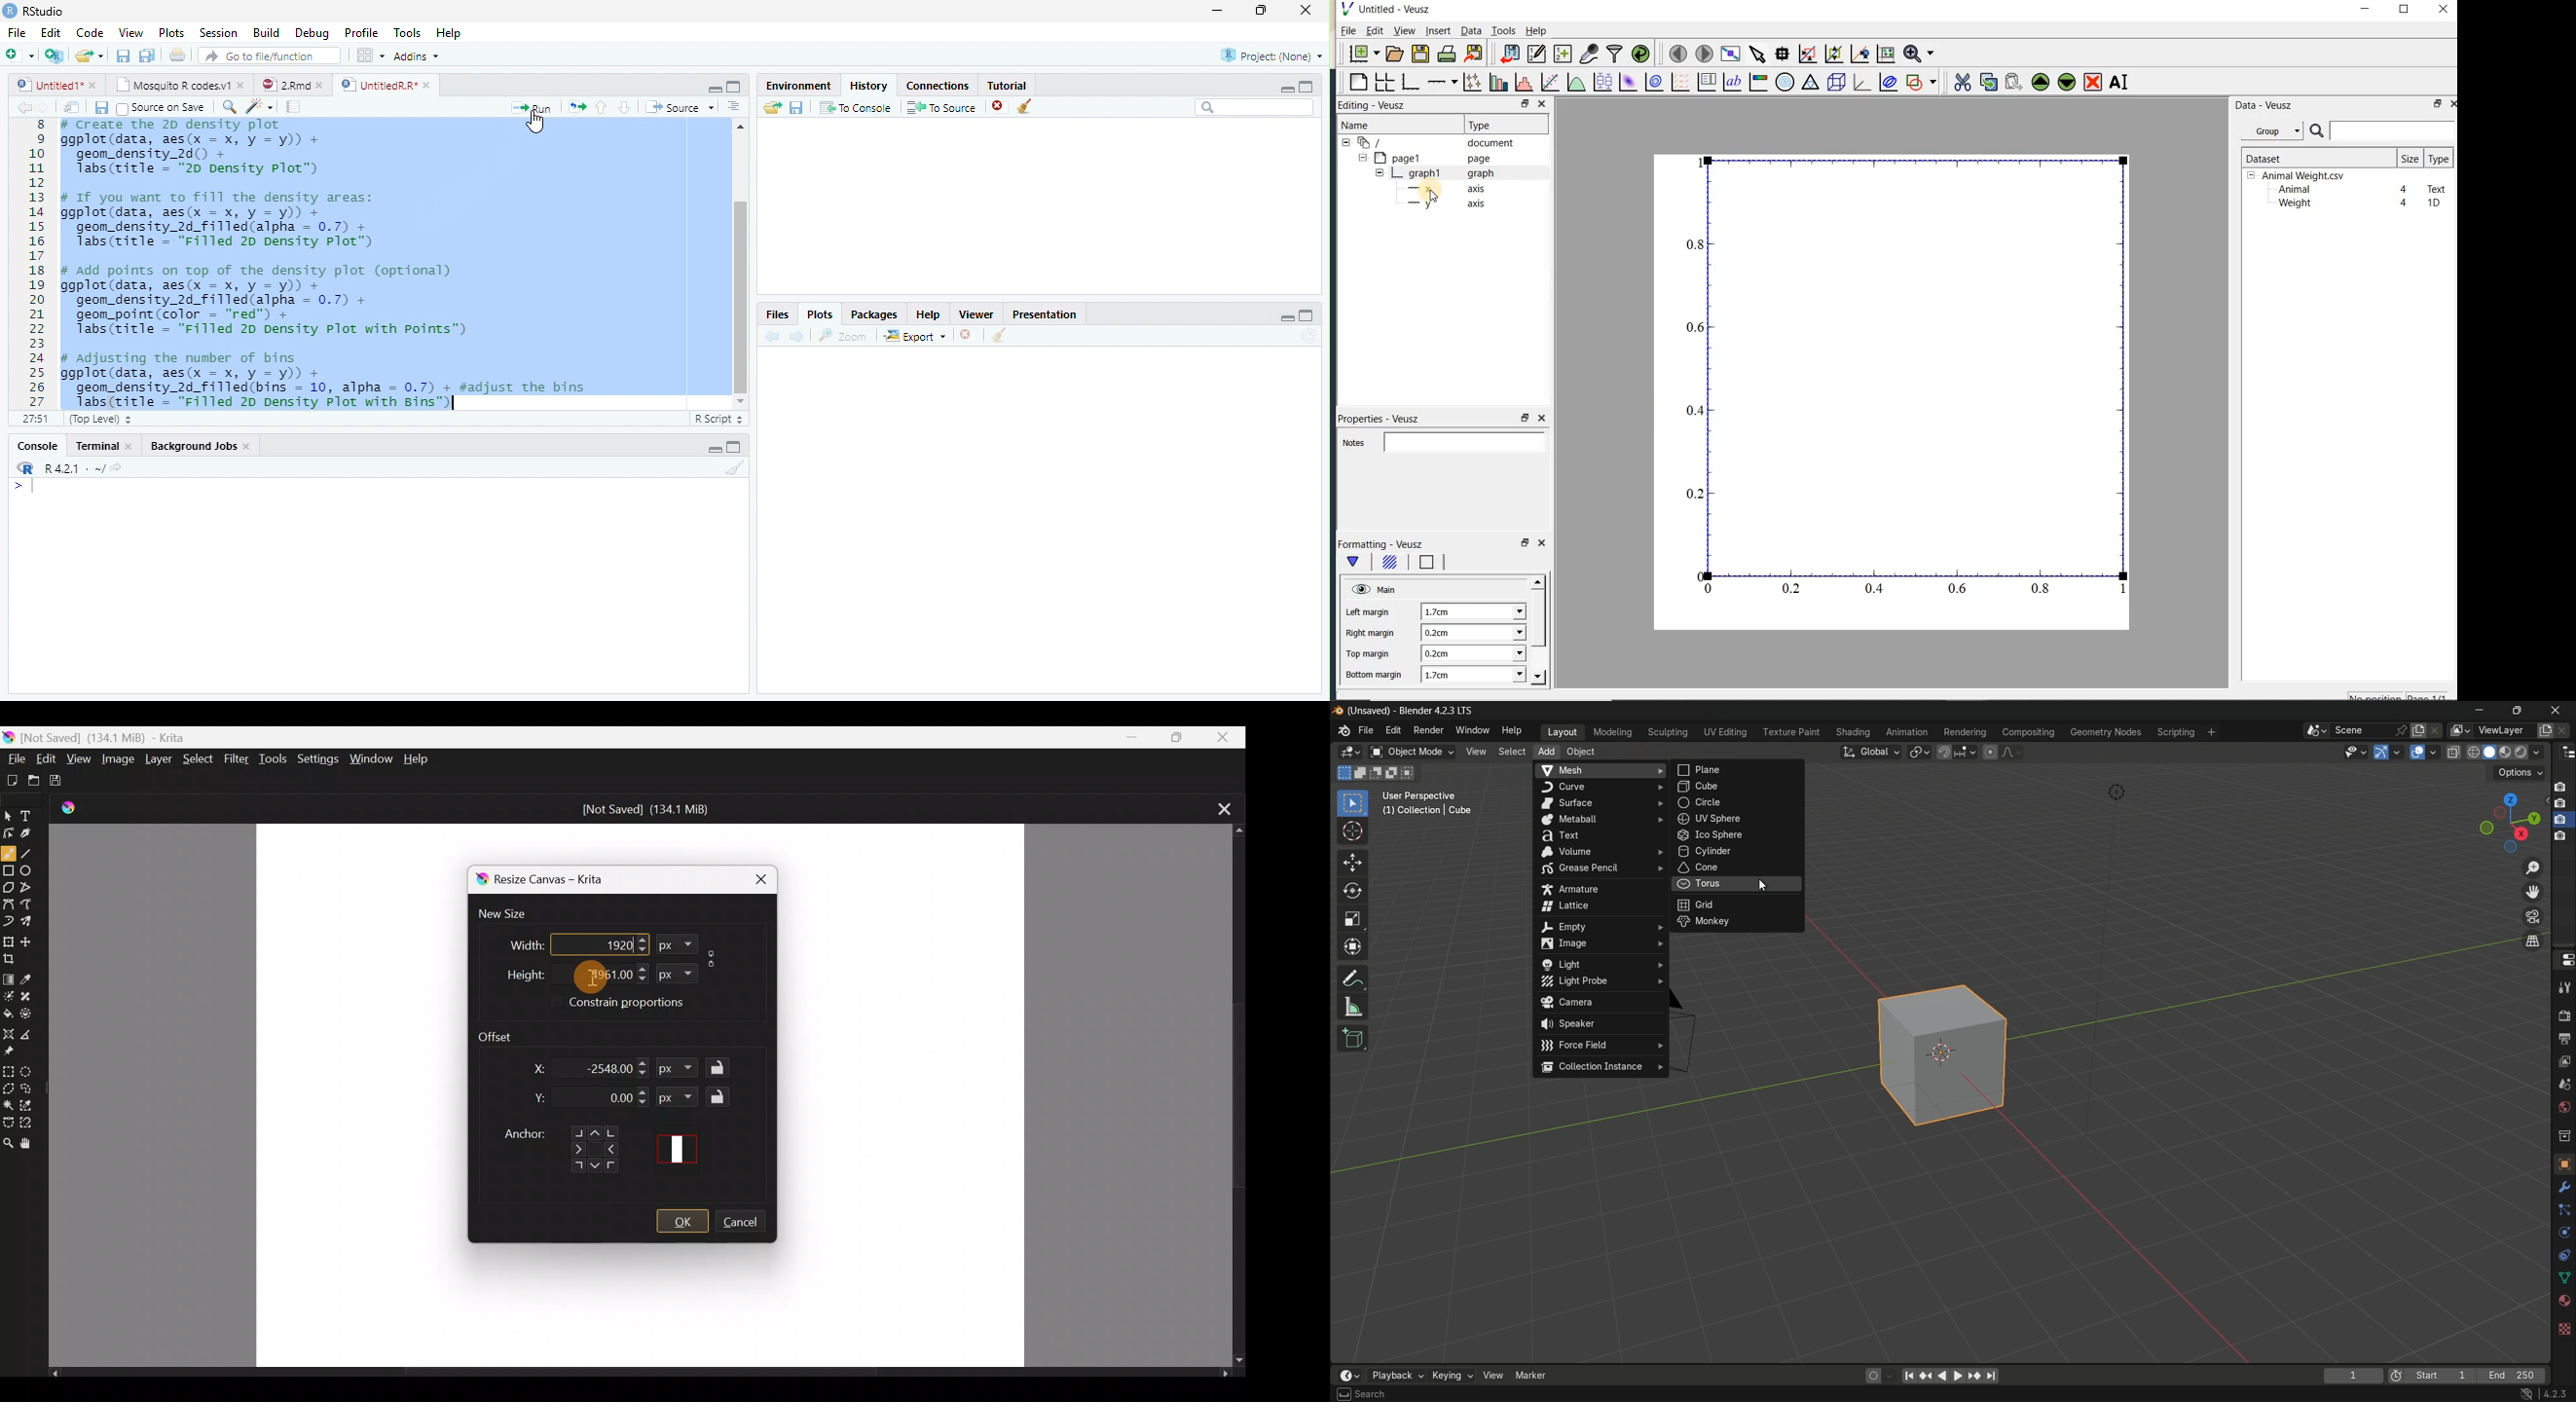  What do you see at coordinates (1541, 103) in the screenshot?
I see `CLOSE` at bounding box center [1541, 103].